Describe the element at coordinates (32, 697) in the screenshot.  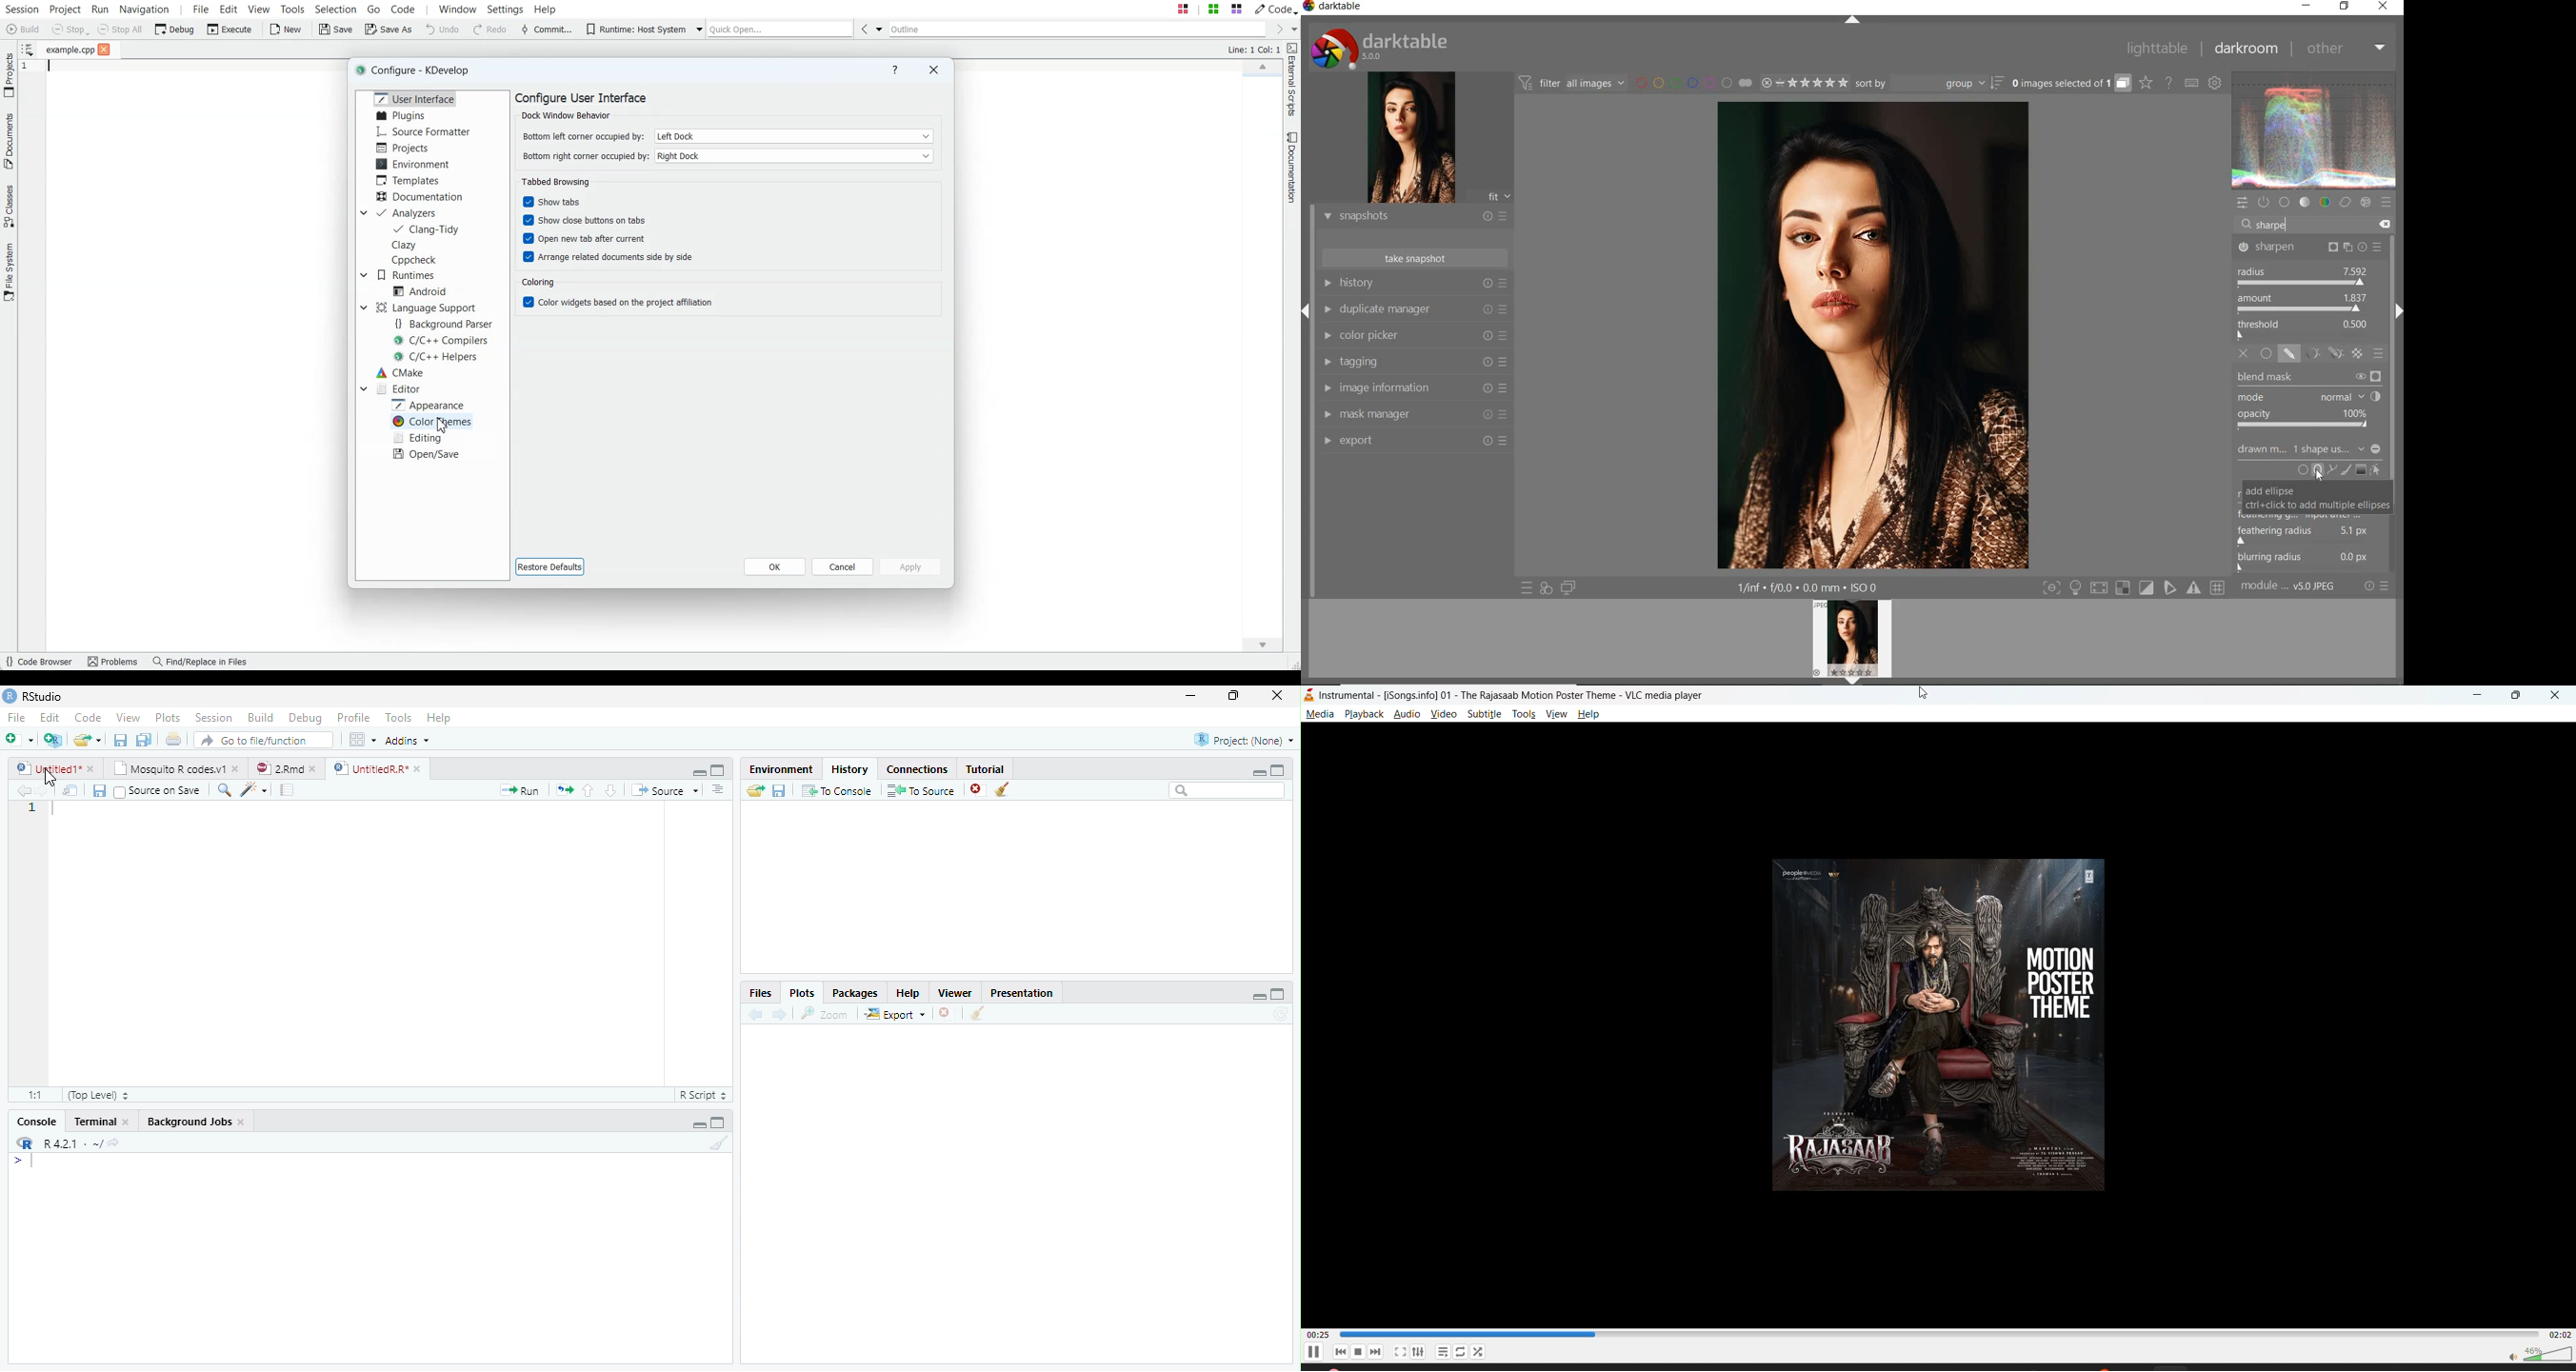
I see `' RStudio` at that location.